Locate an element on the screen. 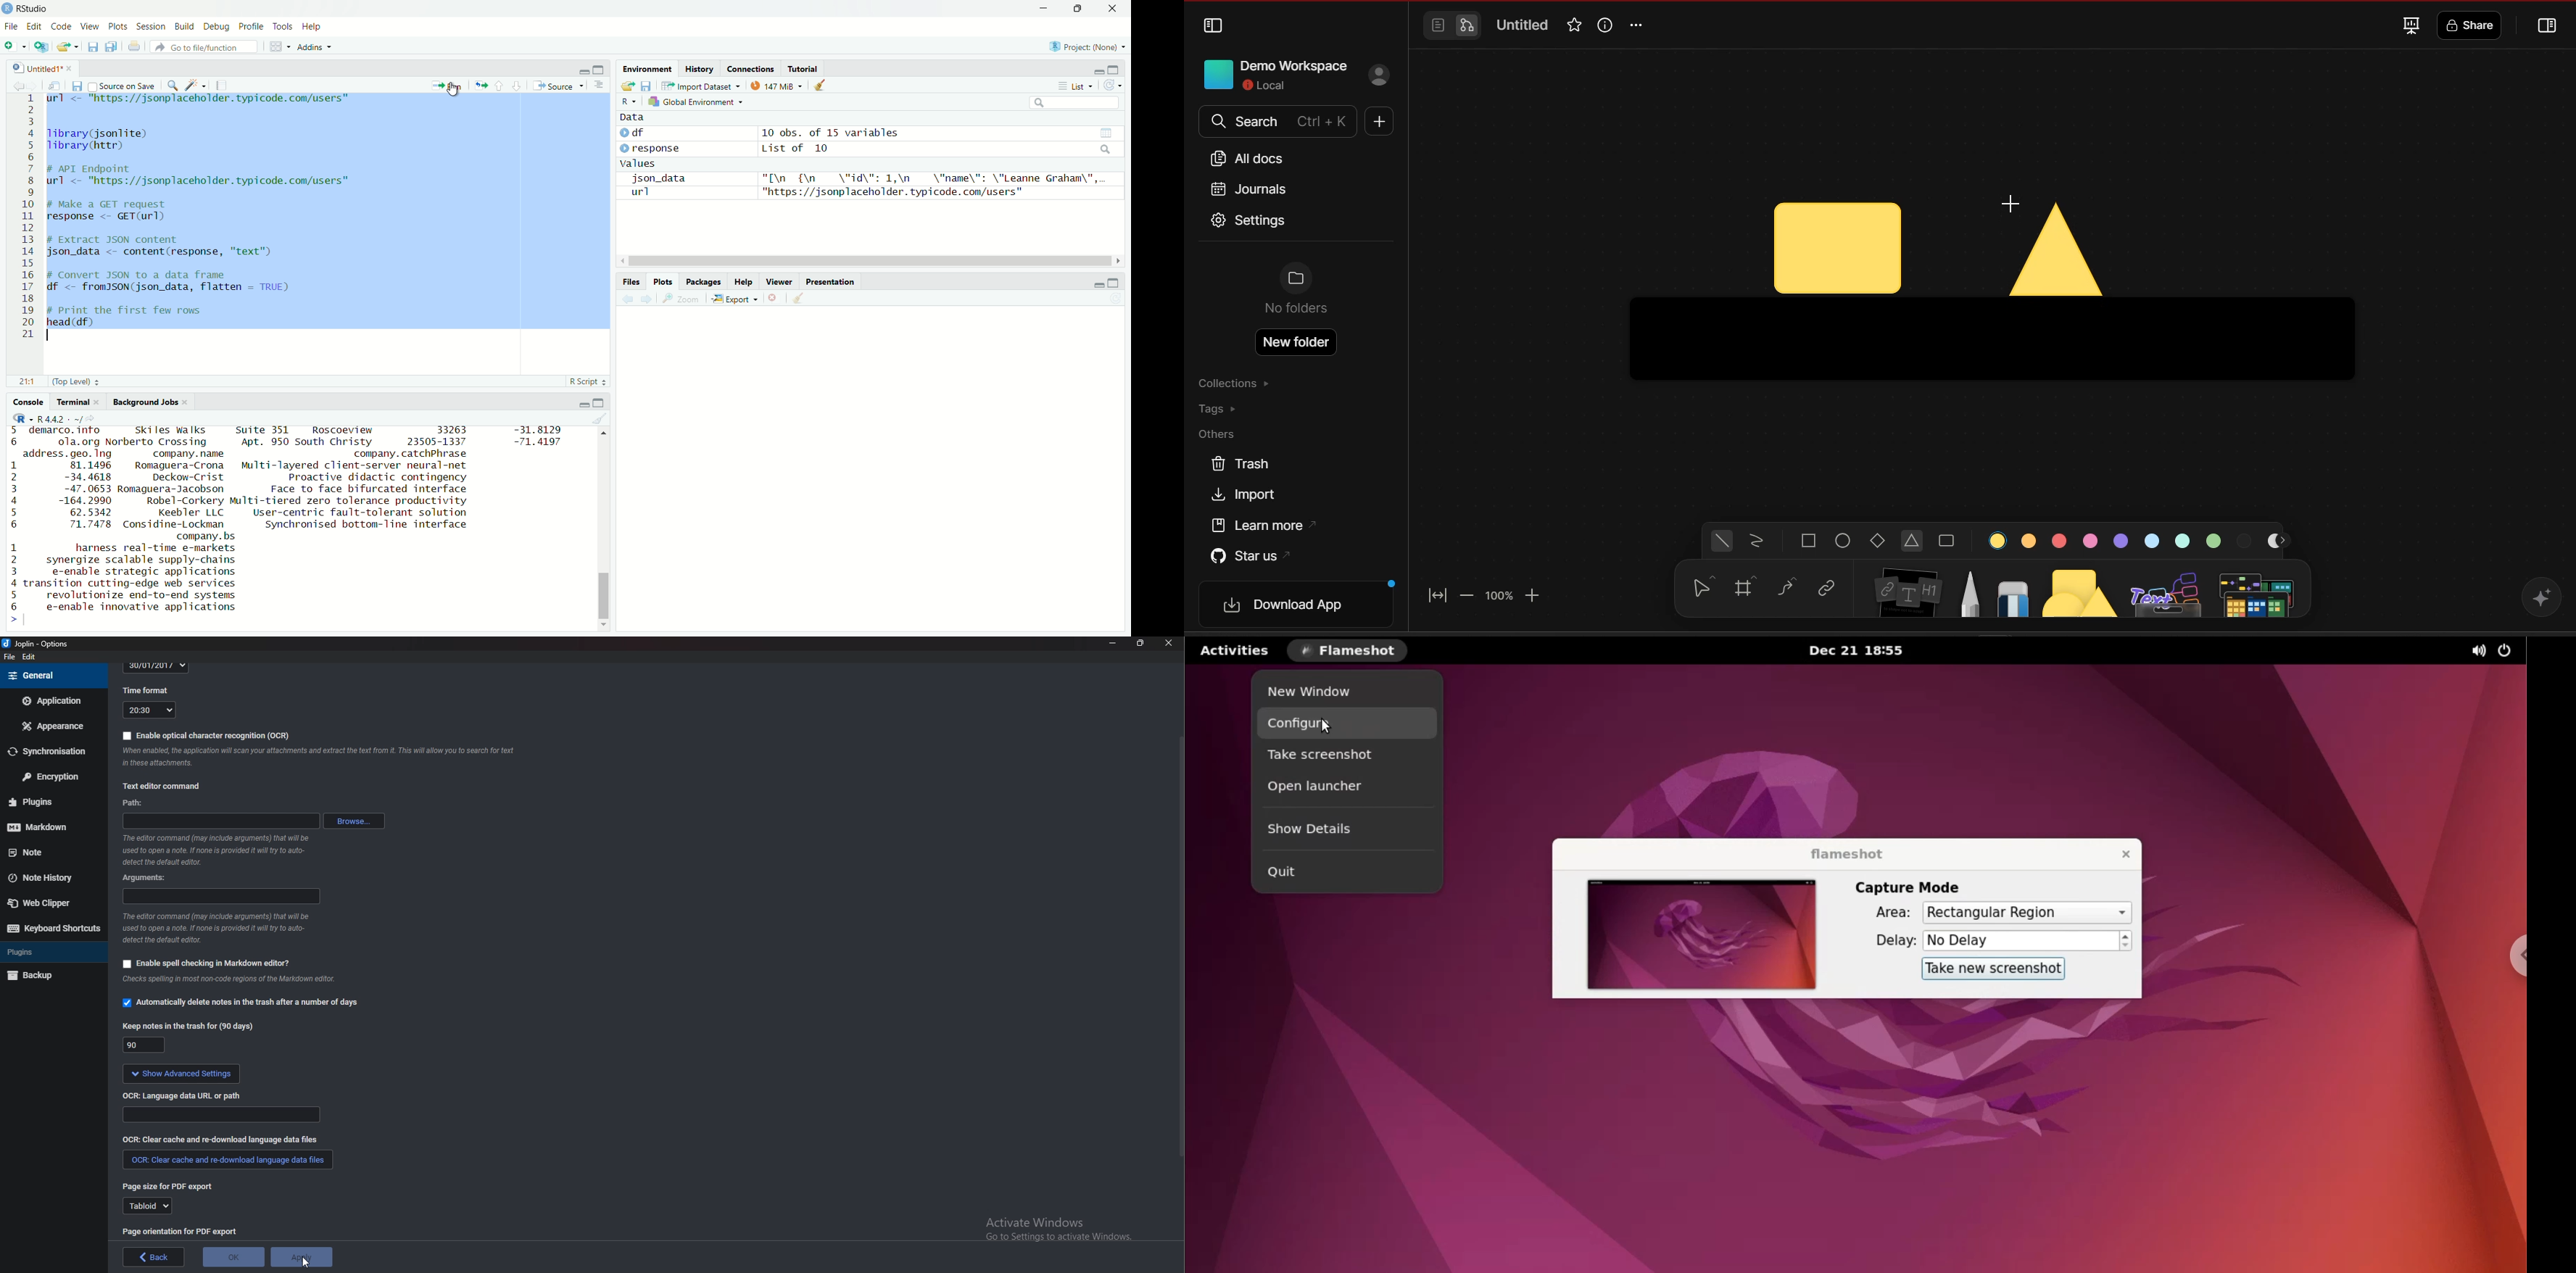 This screenshot has height=1288, width=2576. Zoom is located at coordinates (681, 300).